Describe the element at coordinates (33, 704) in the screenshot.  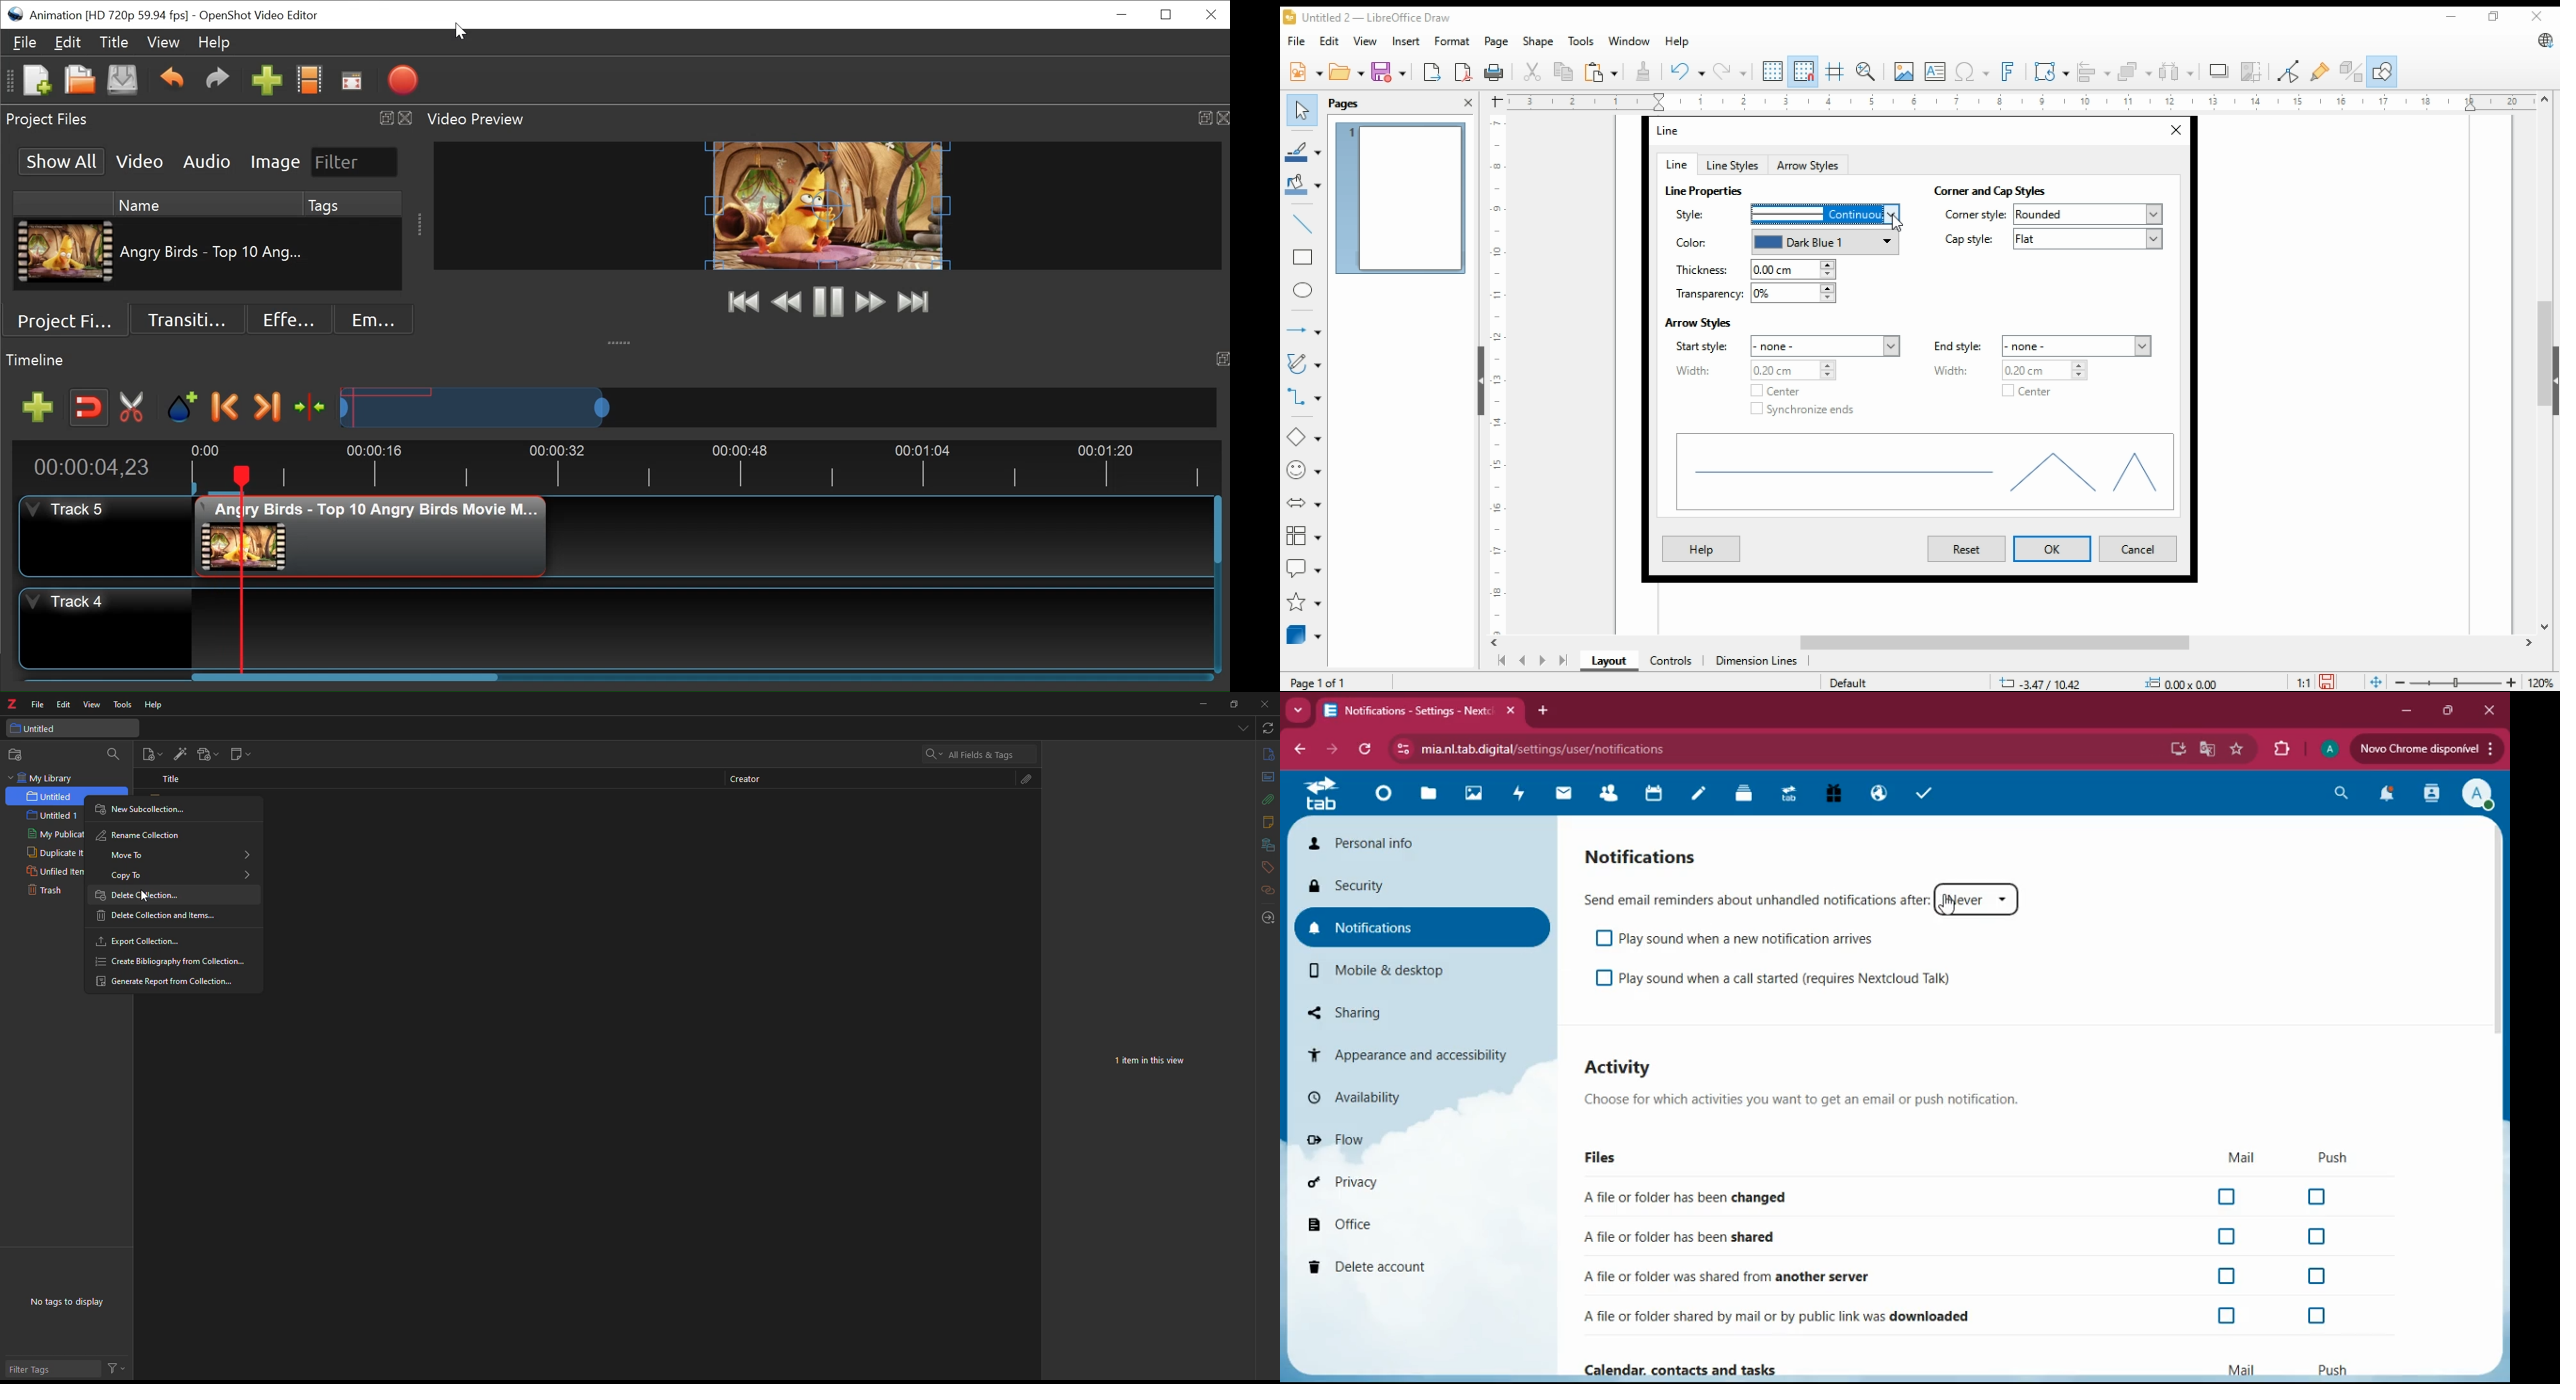
I see `file` at that location.